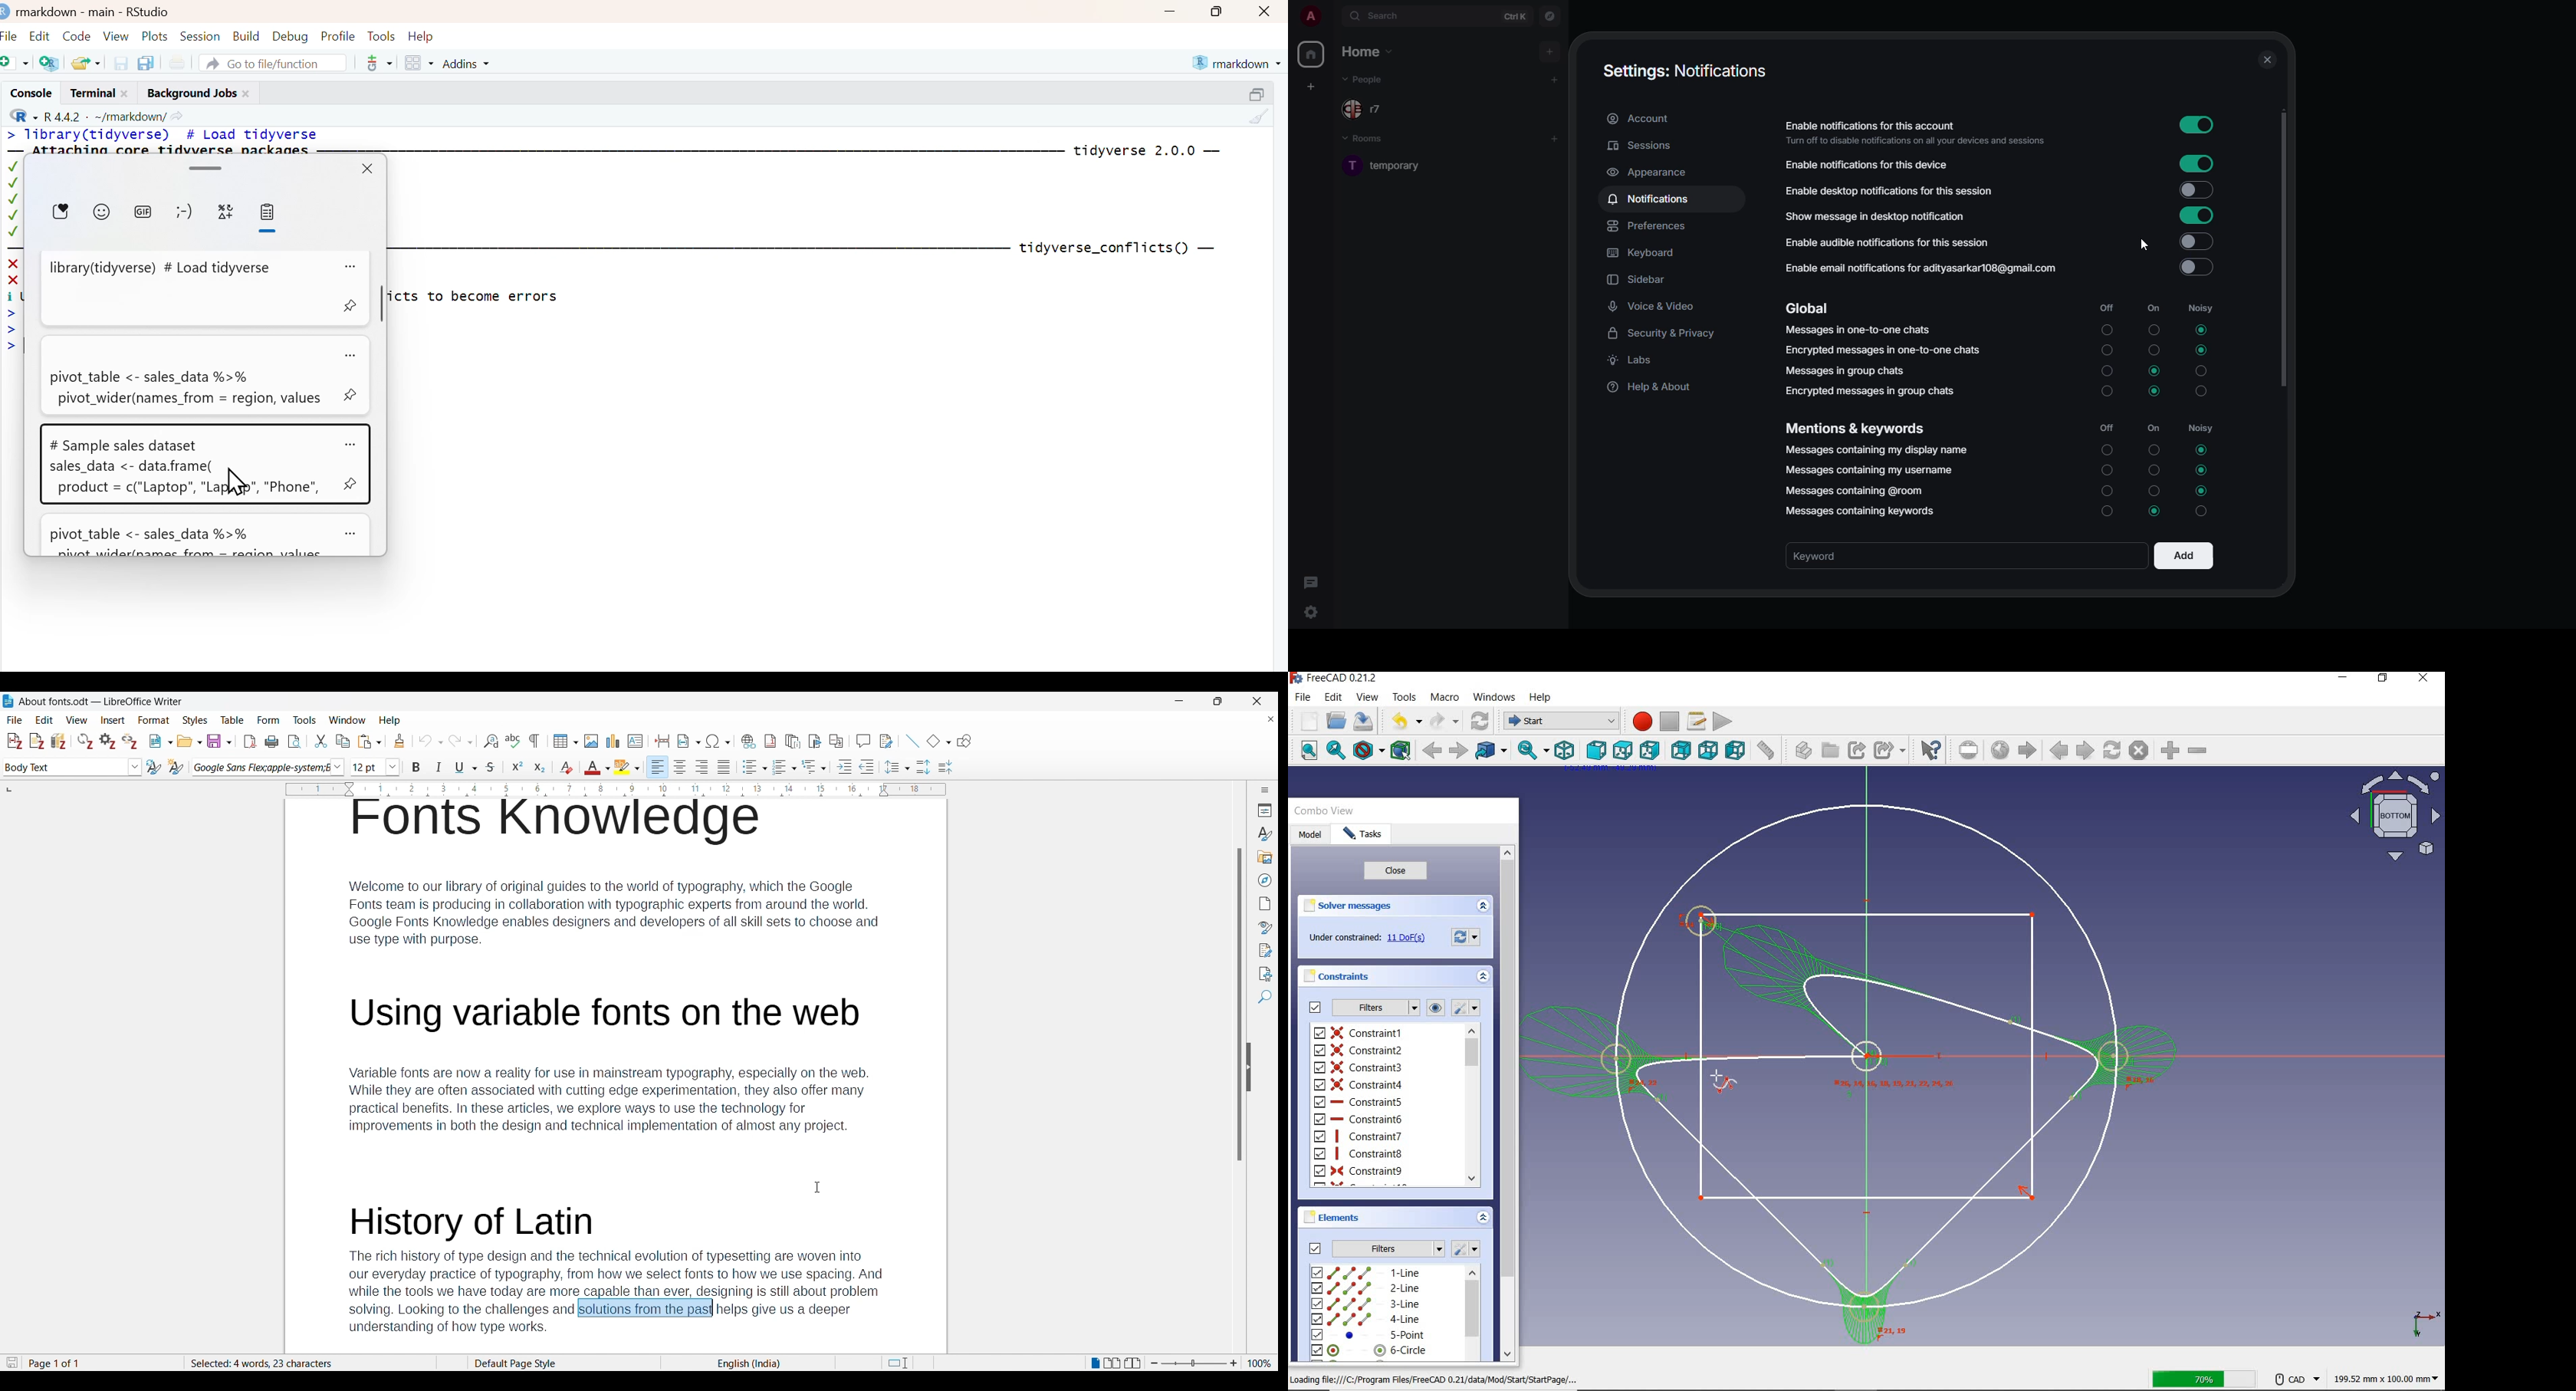 The image size is (2576, 1400). I want to click on enable audible notifications, so click(1889, 244).